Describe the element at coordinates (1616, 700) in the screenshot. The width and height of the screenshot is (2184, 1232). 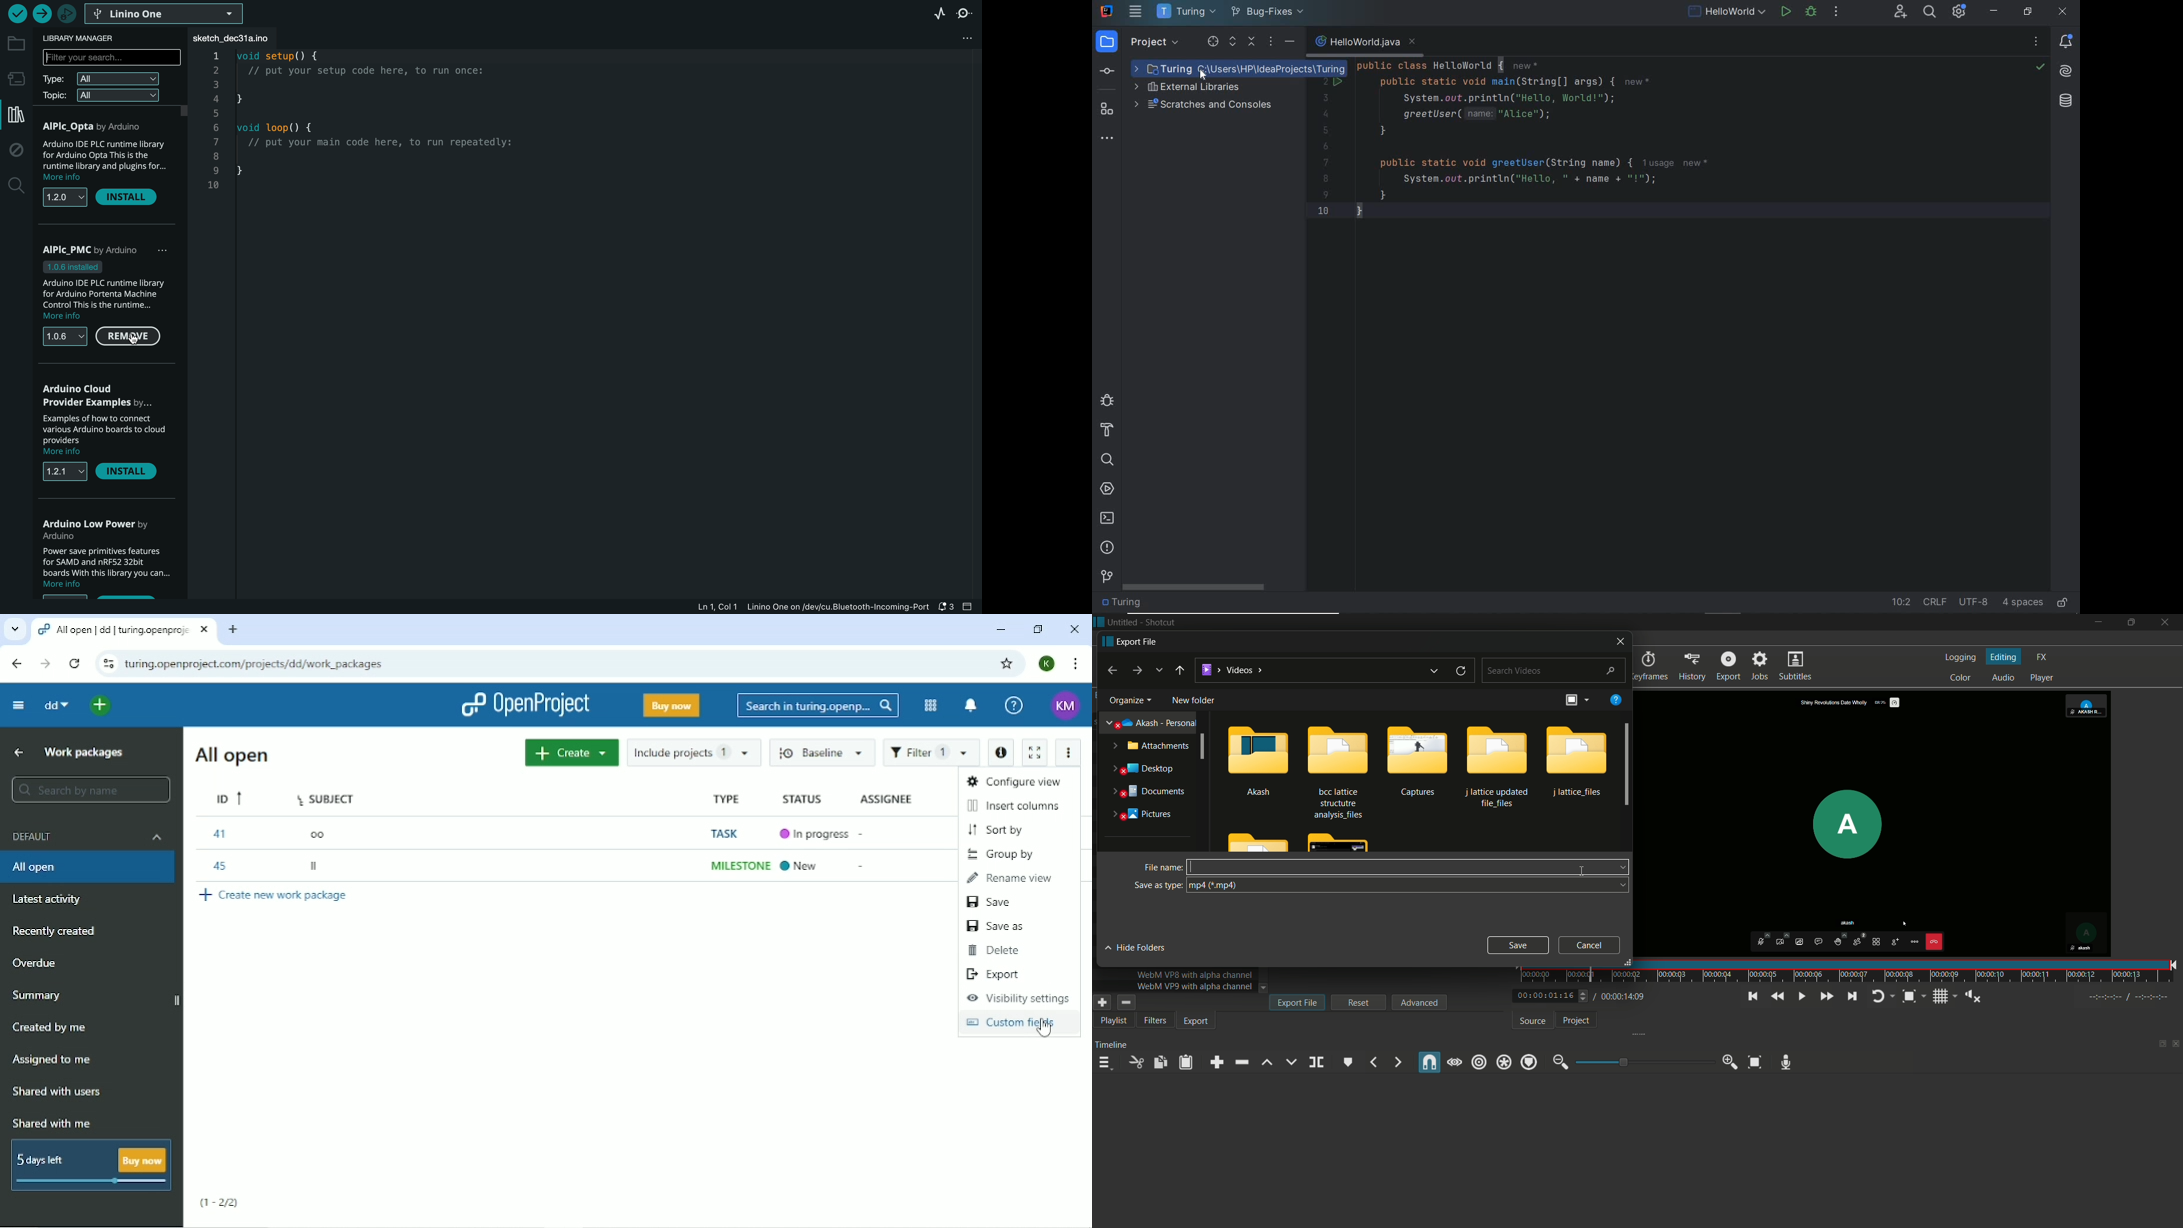
I see `get help` at that location.